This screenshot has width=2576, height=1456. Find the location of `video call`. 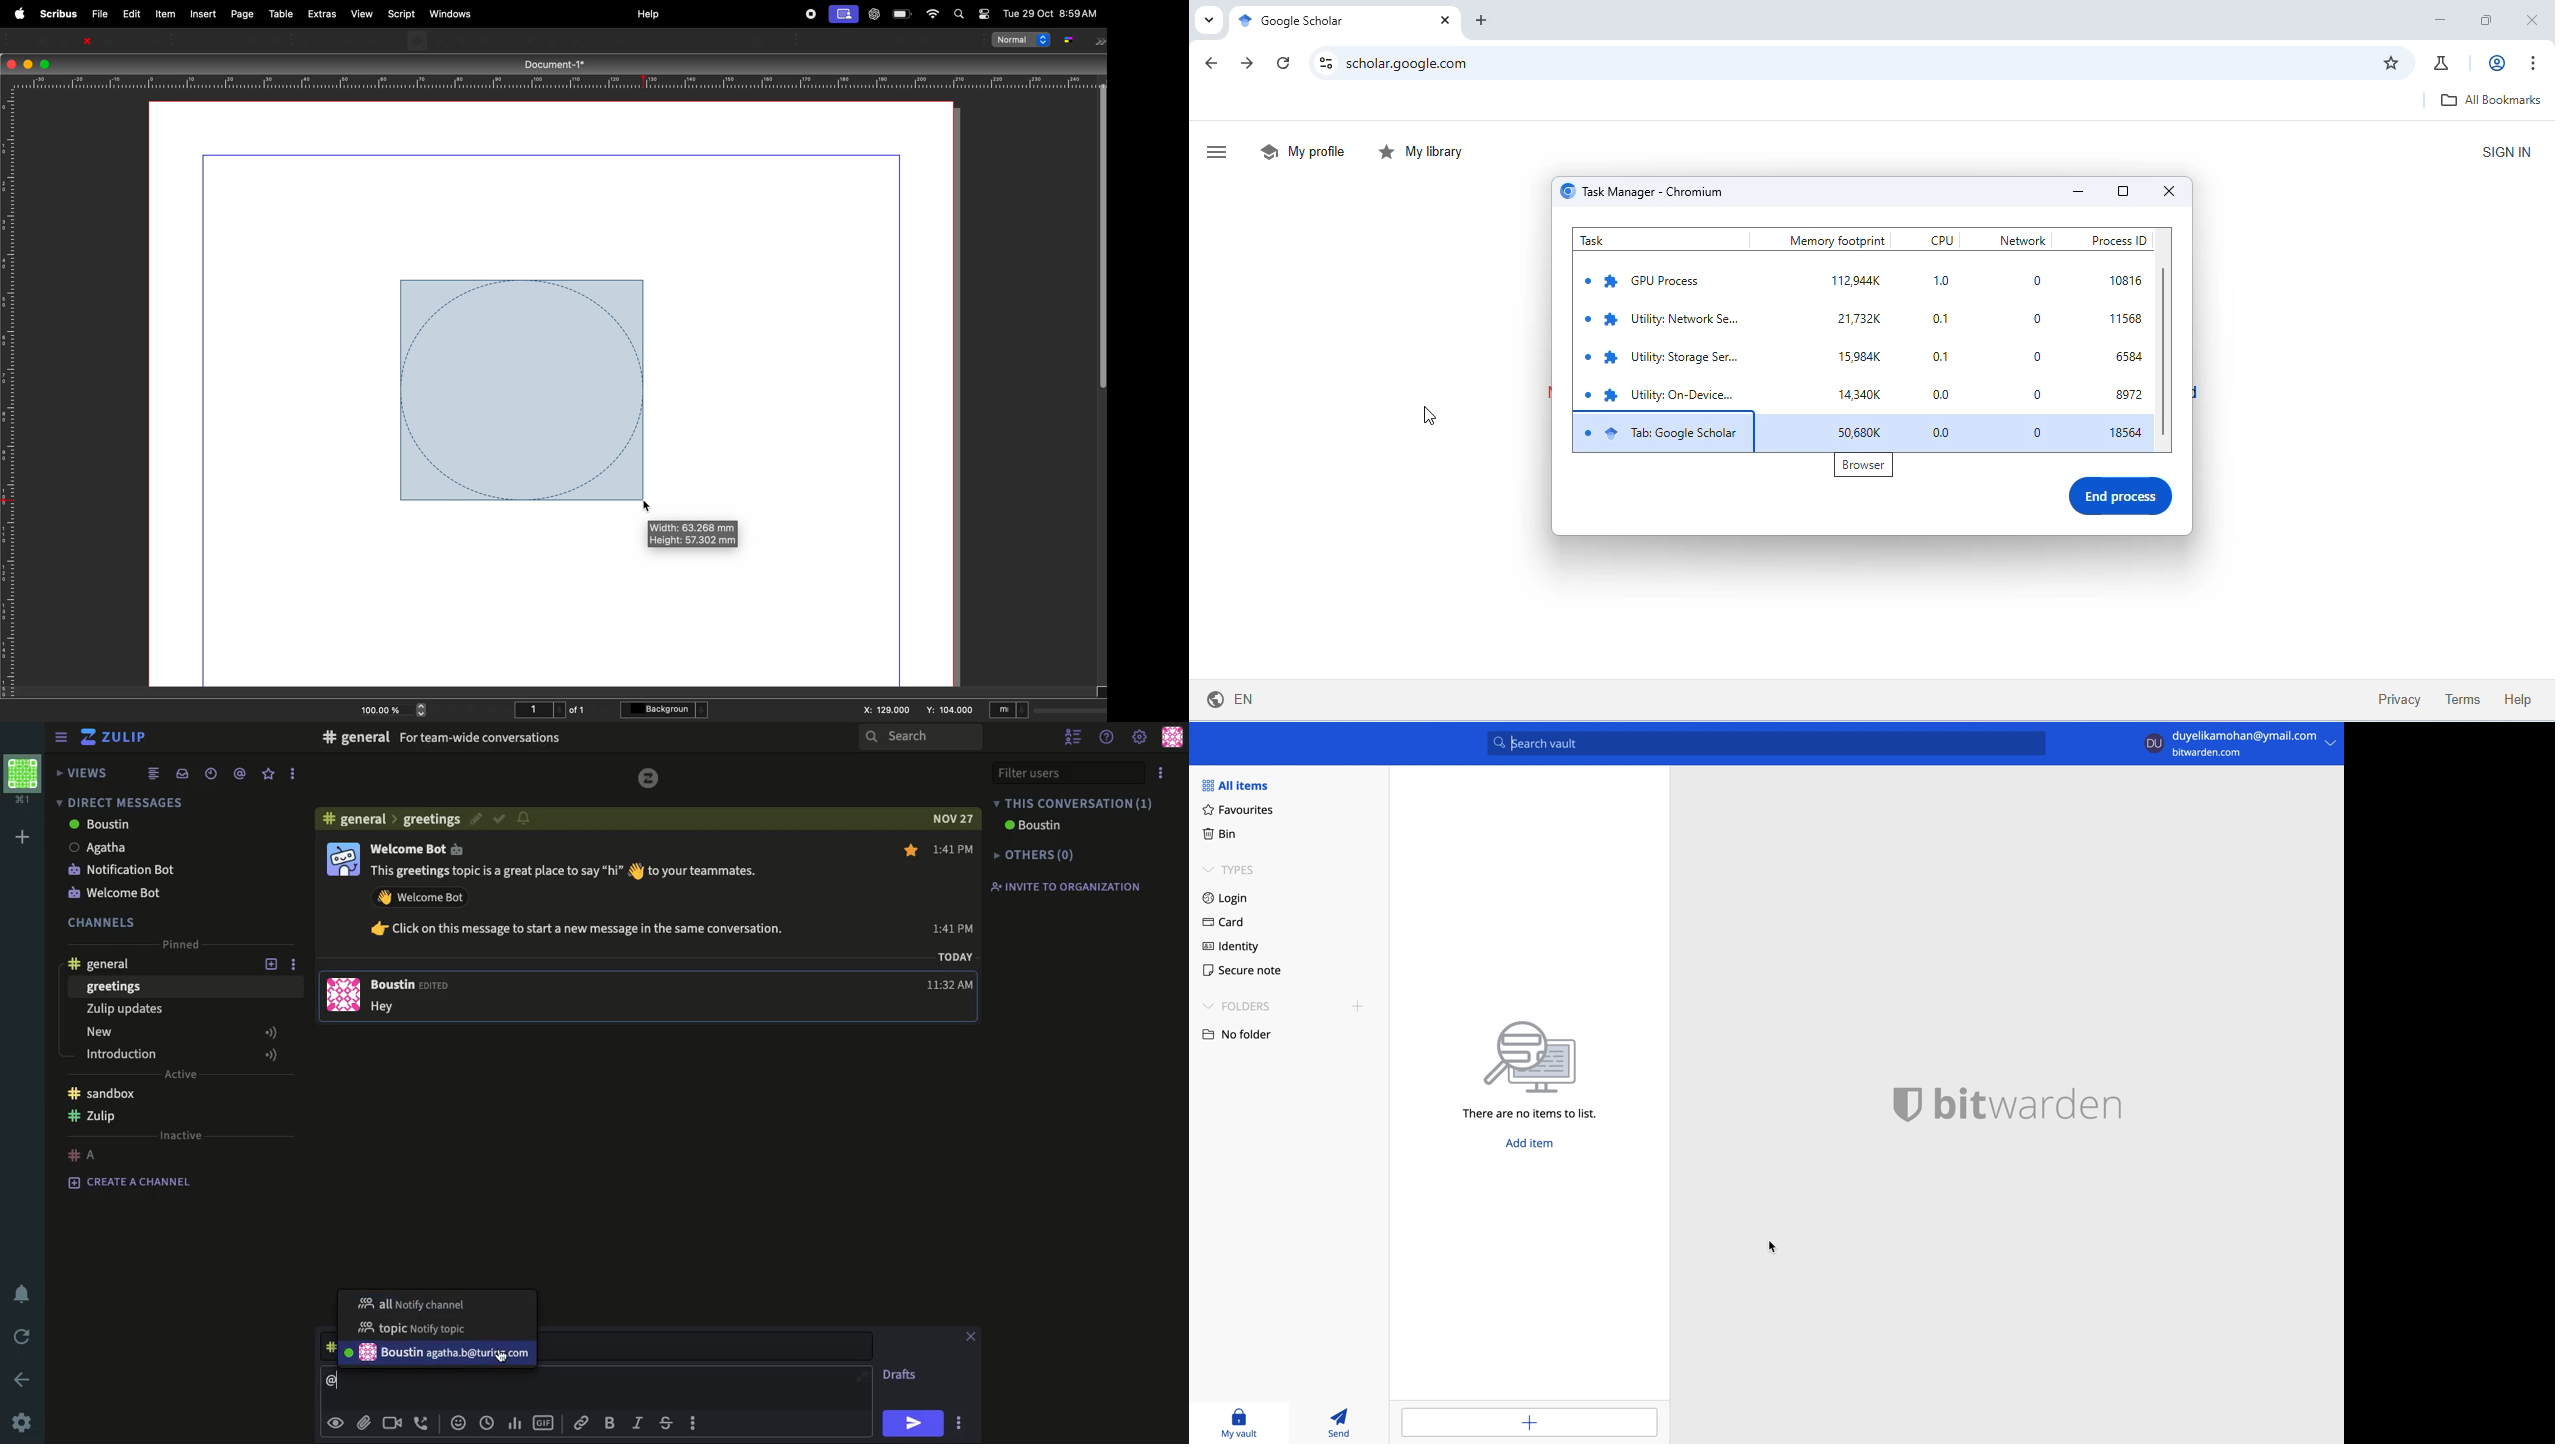

video call is located at coordinates (394, 1423).